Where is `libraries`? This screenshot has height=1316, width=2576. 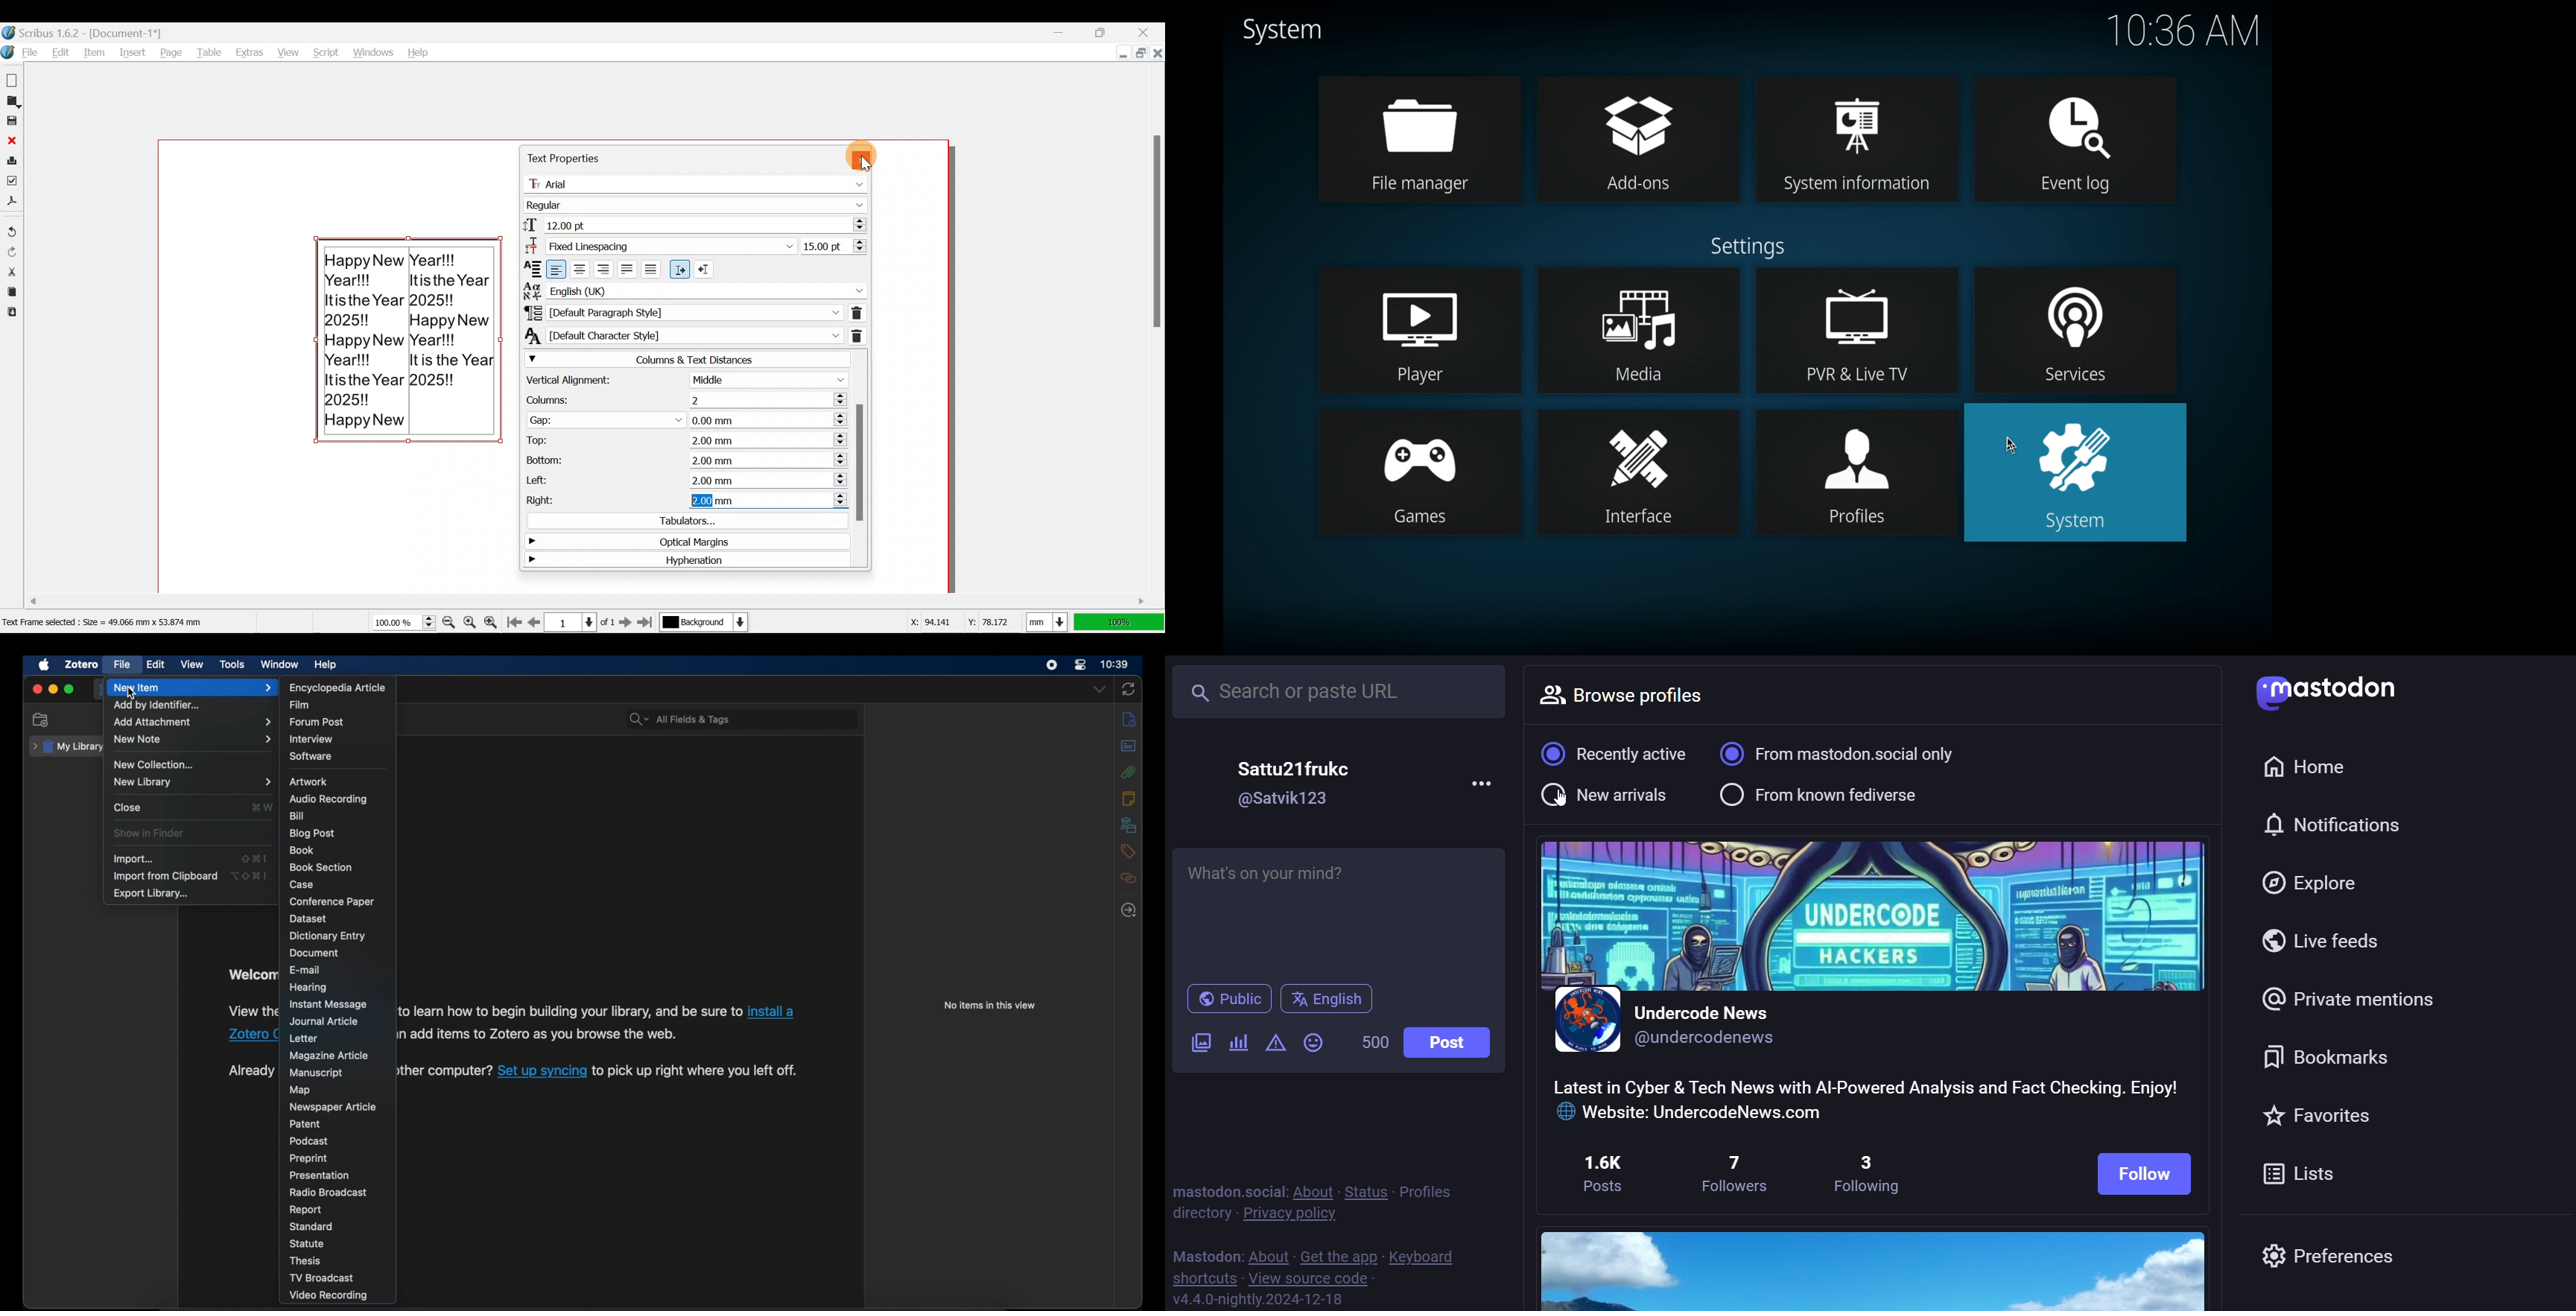
libraries is located at coordinates (1129, 825).